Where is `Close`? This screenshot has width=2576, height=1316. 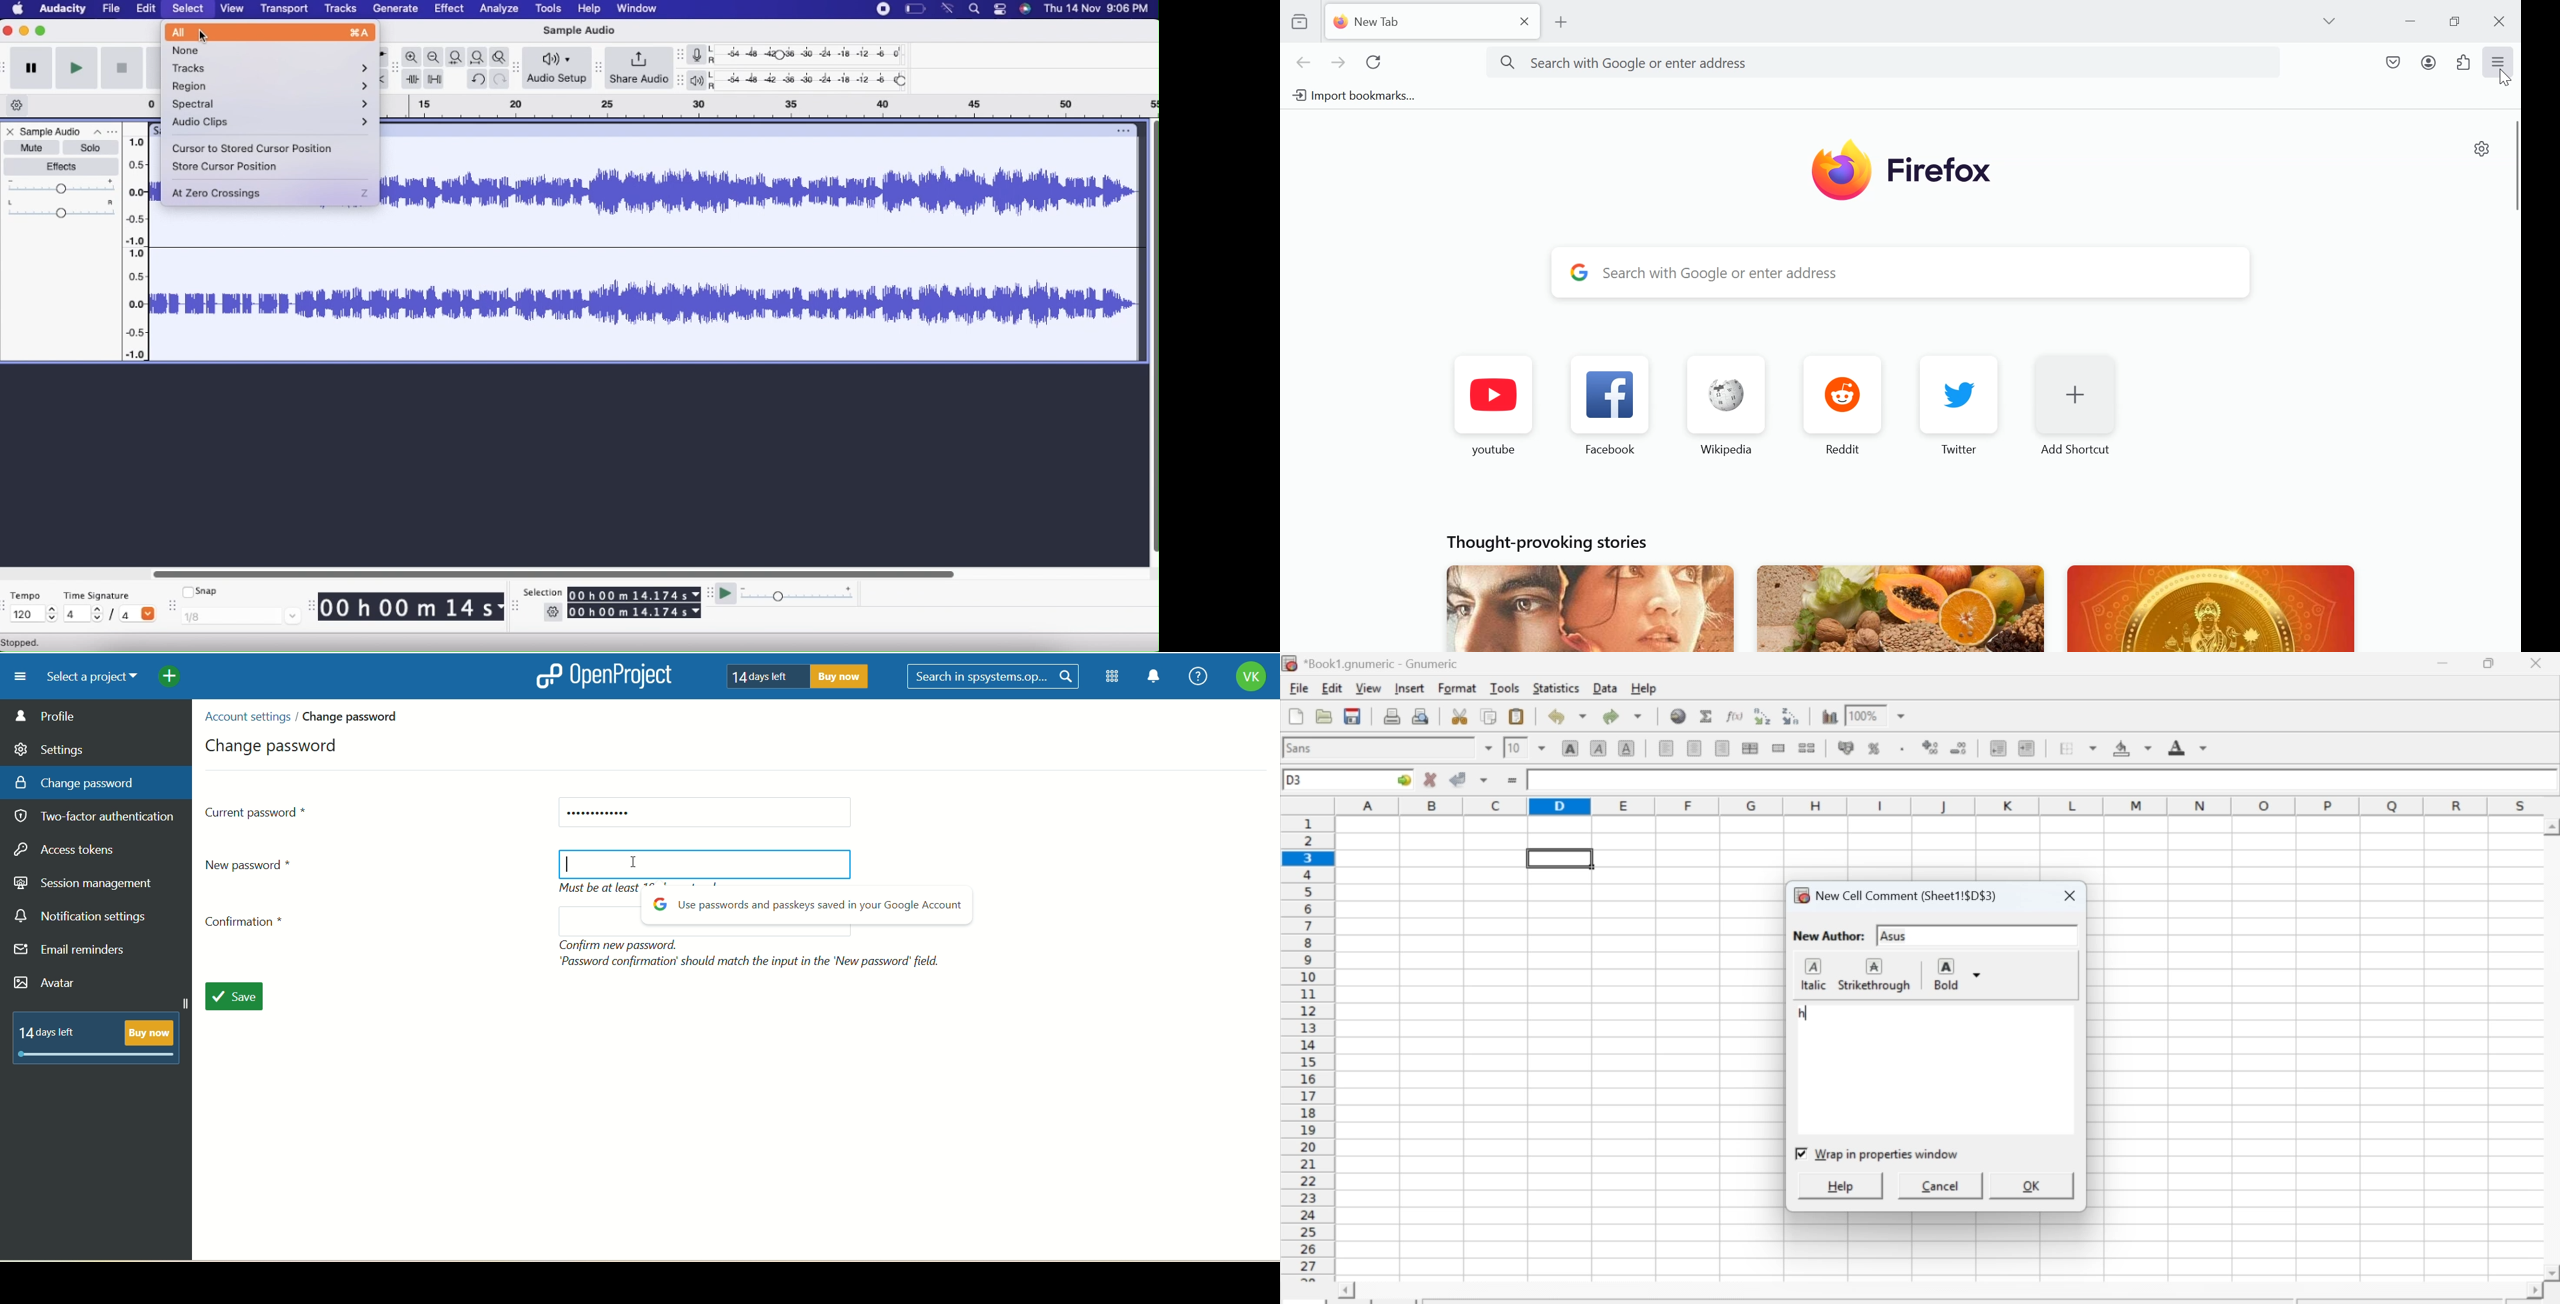
Close is located at coordinates (2537, 664).